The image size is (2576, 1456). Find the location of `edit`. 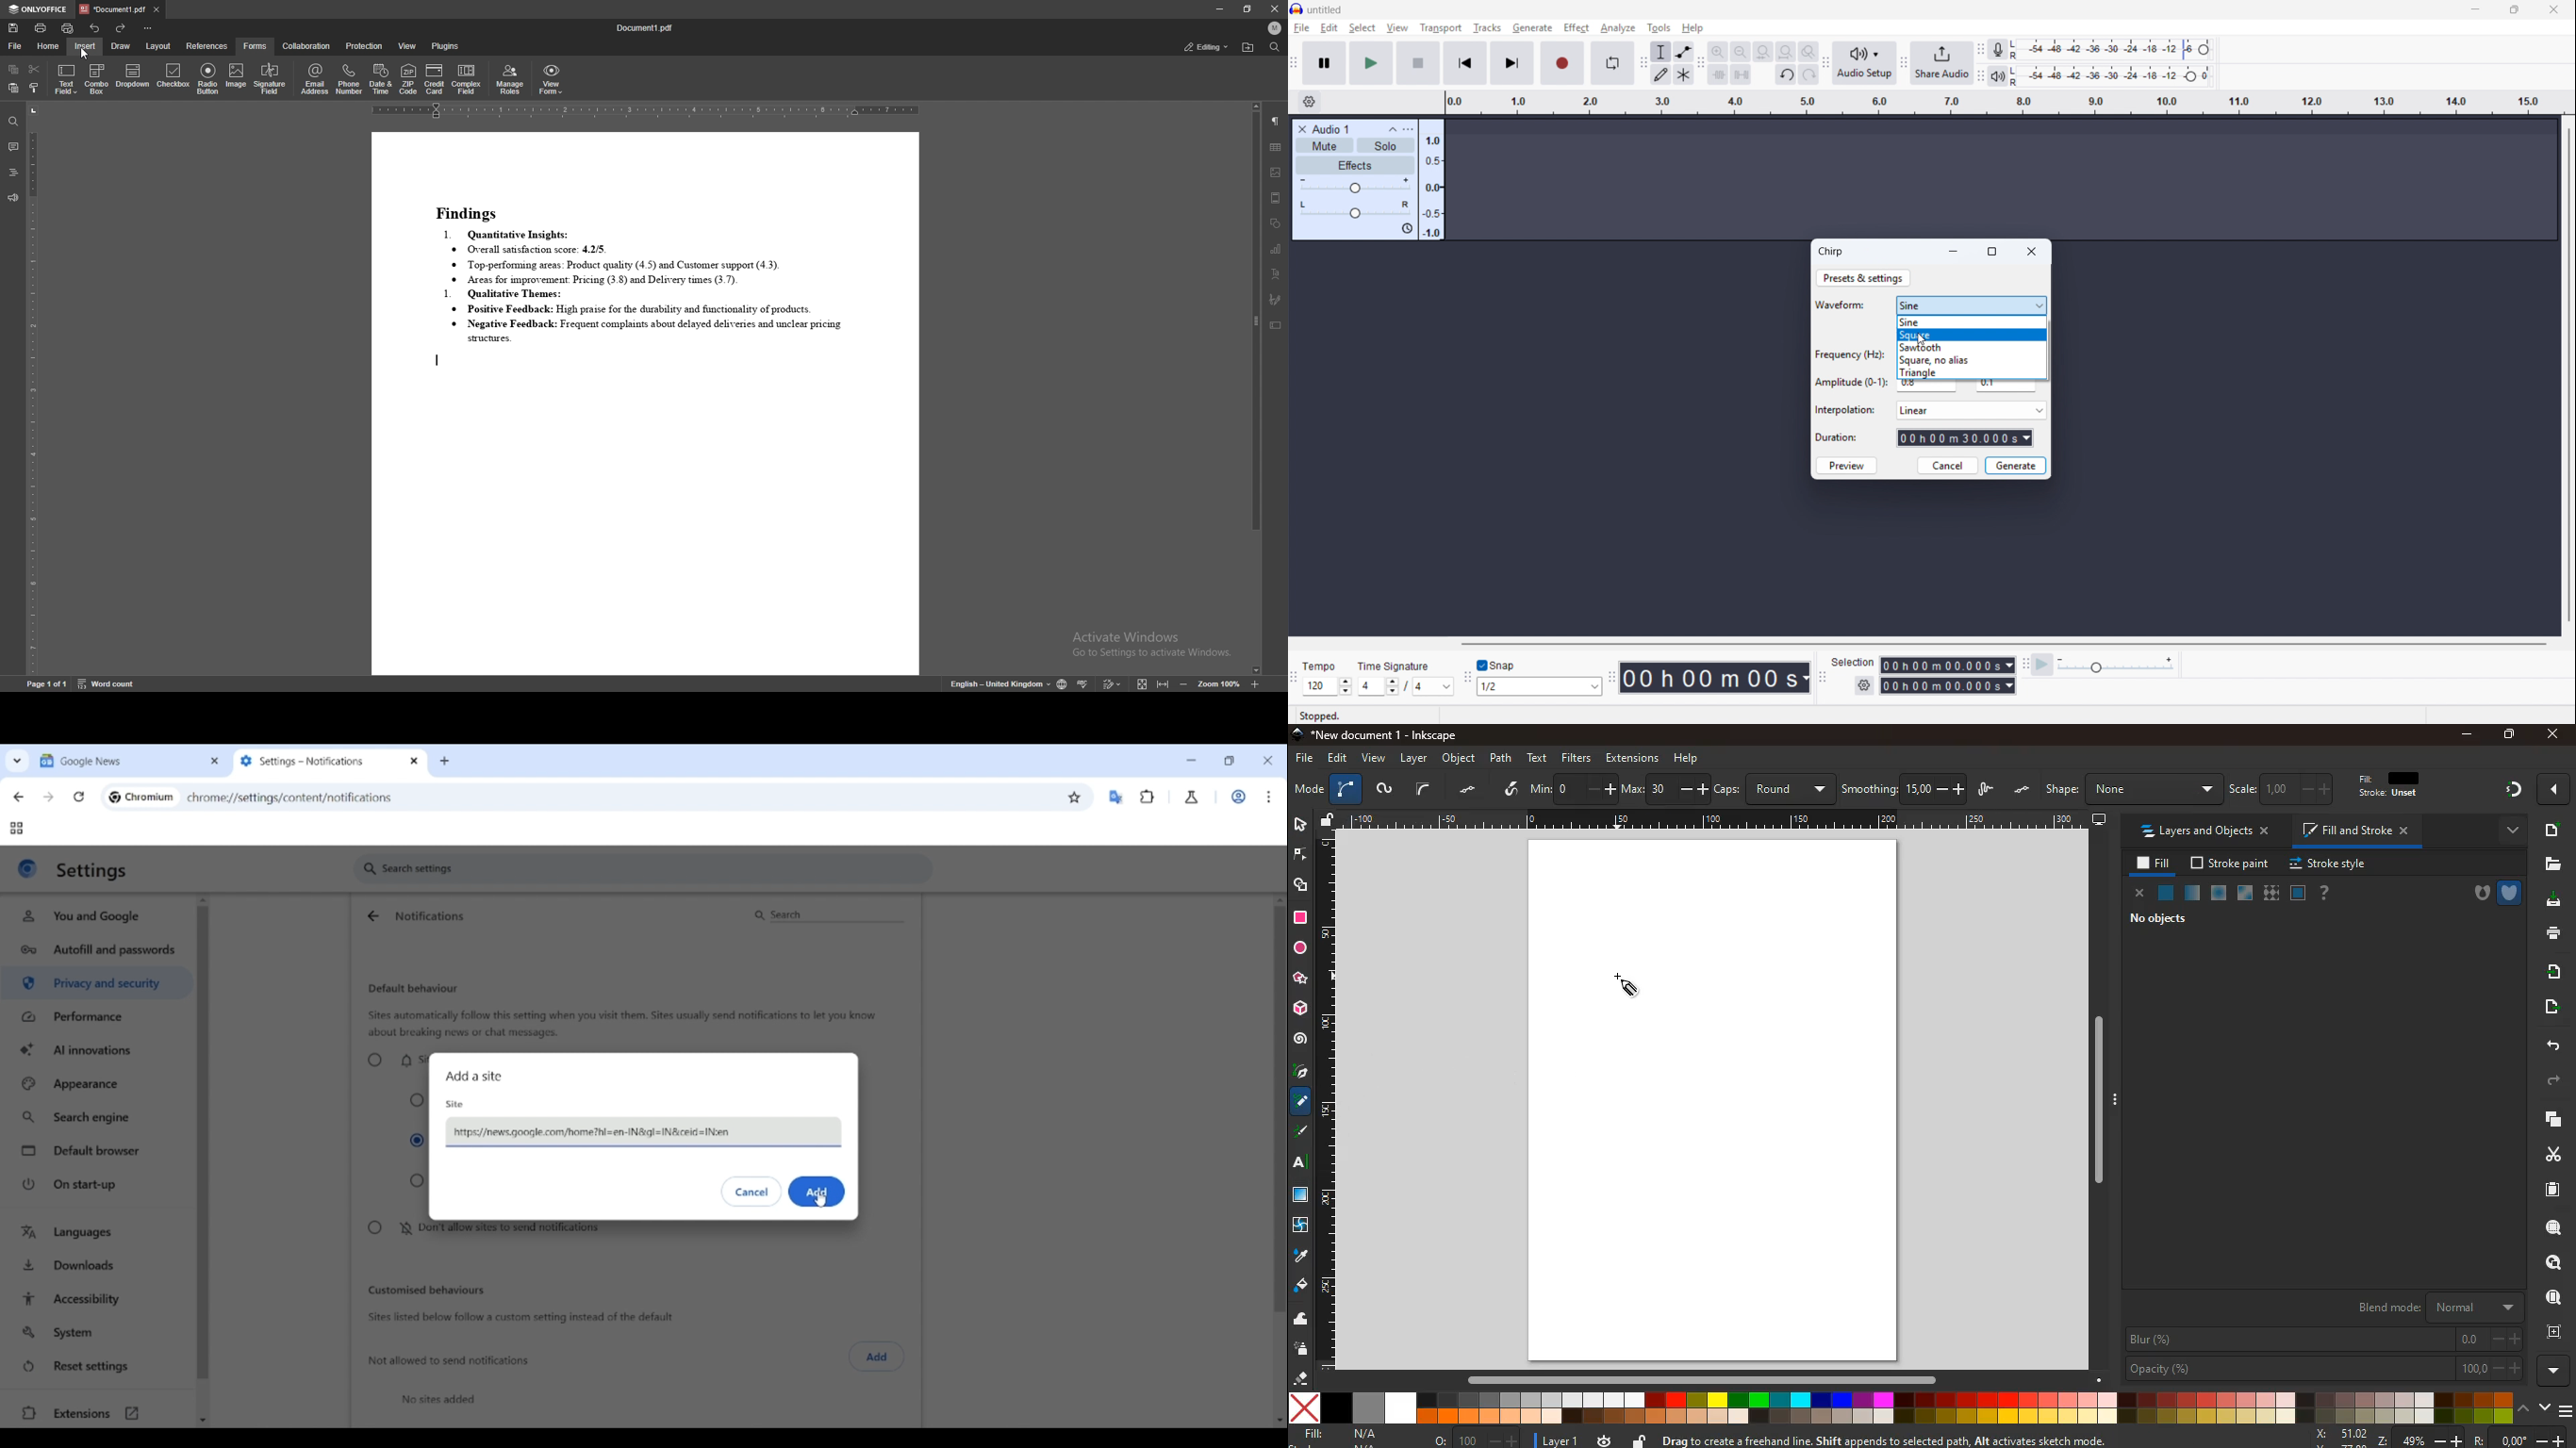

edit is located at coordinates (2249, 789).